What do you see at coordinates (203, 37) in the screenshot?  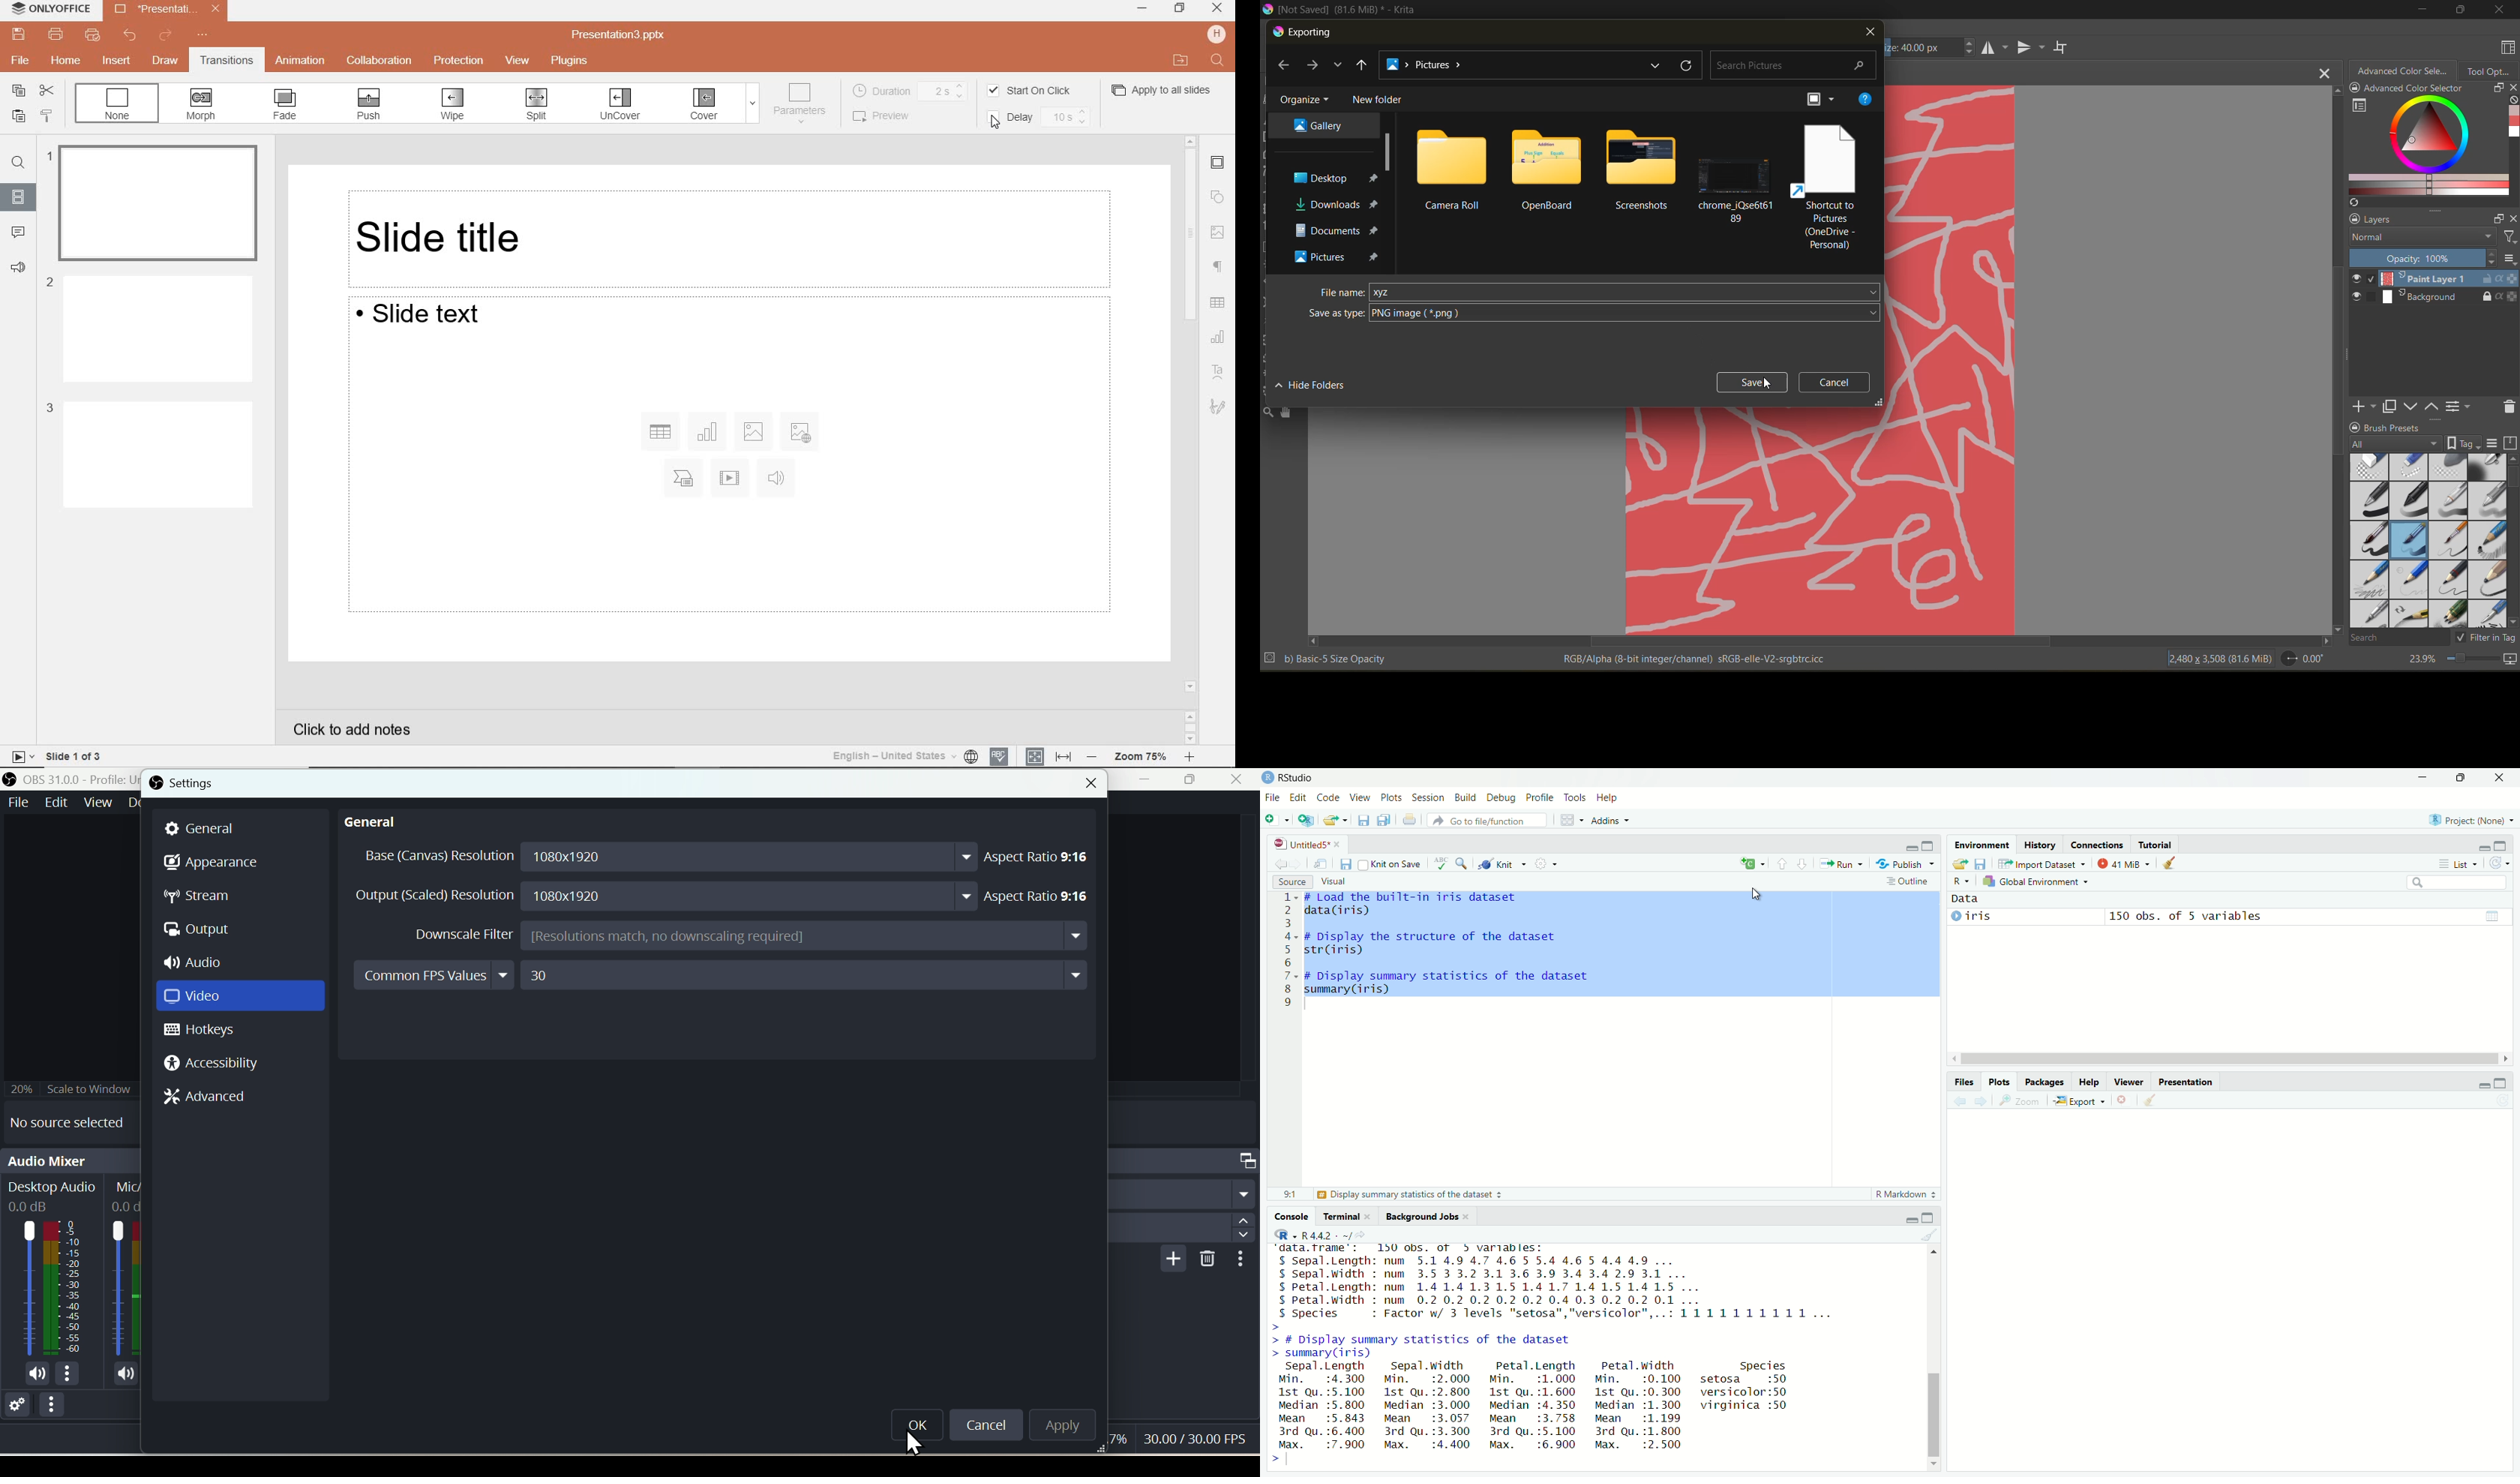 I see `customize quick access toolbar` at bounding box center [203, 37].